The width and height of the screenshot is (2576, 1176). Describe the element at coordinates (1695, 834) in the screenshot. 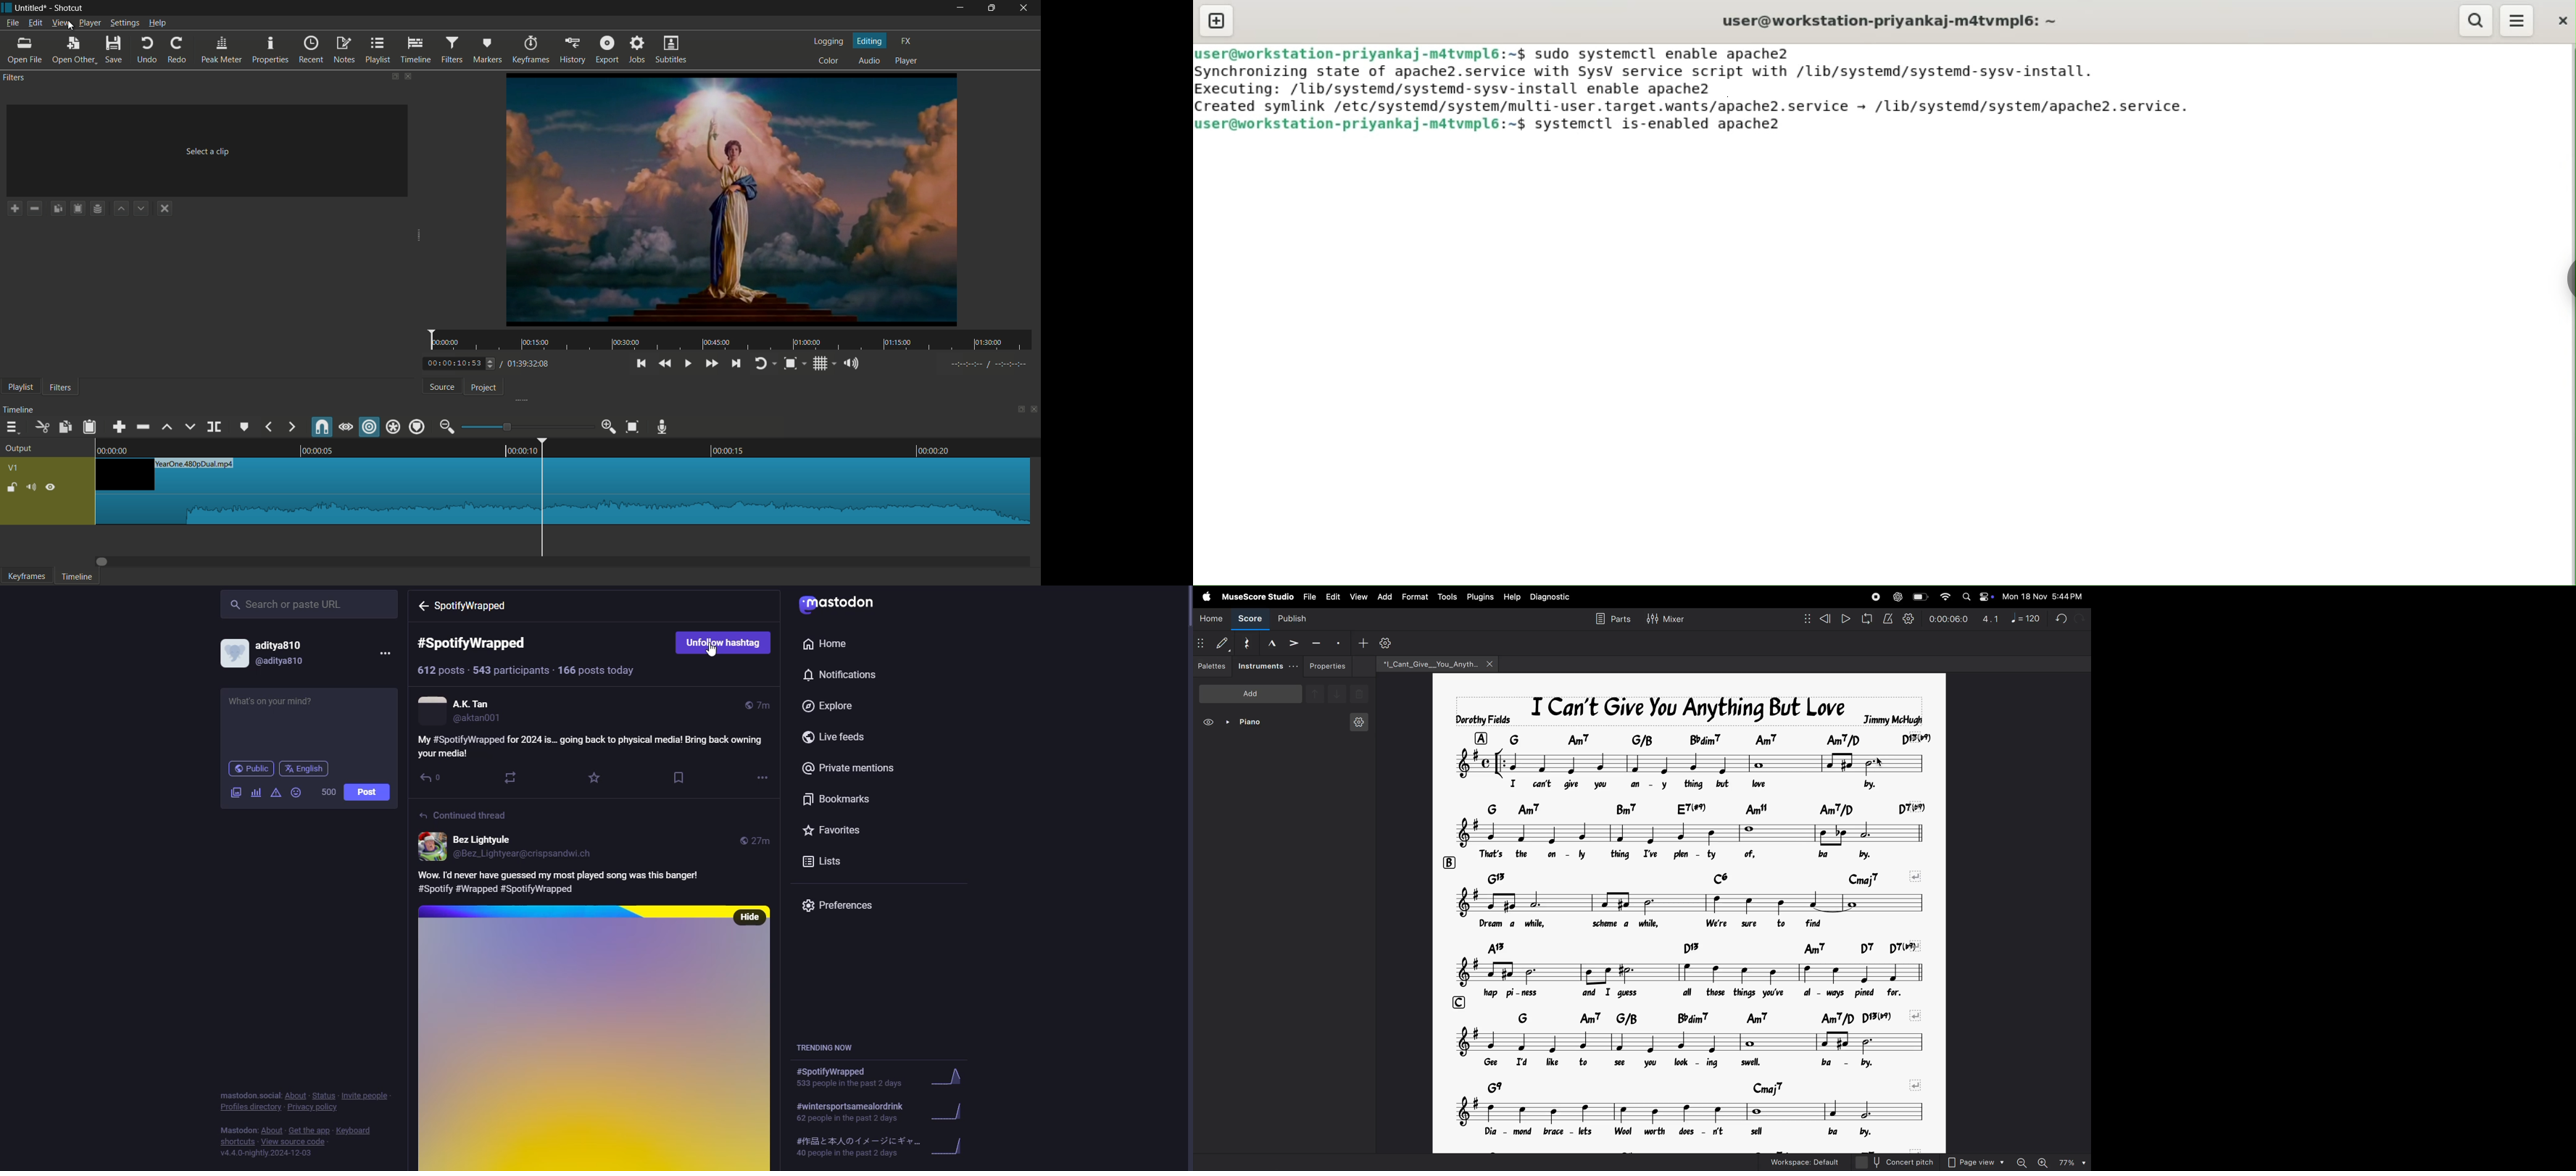

I see `notes` at that location.